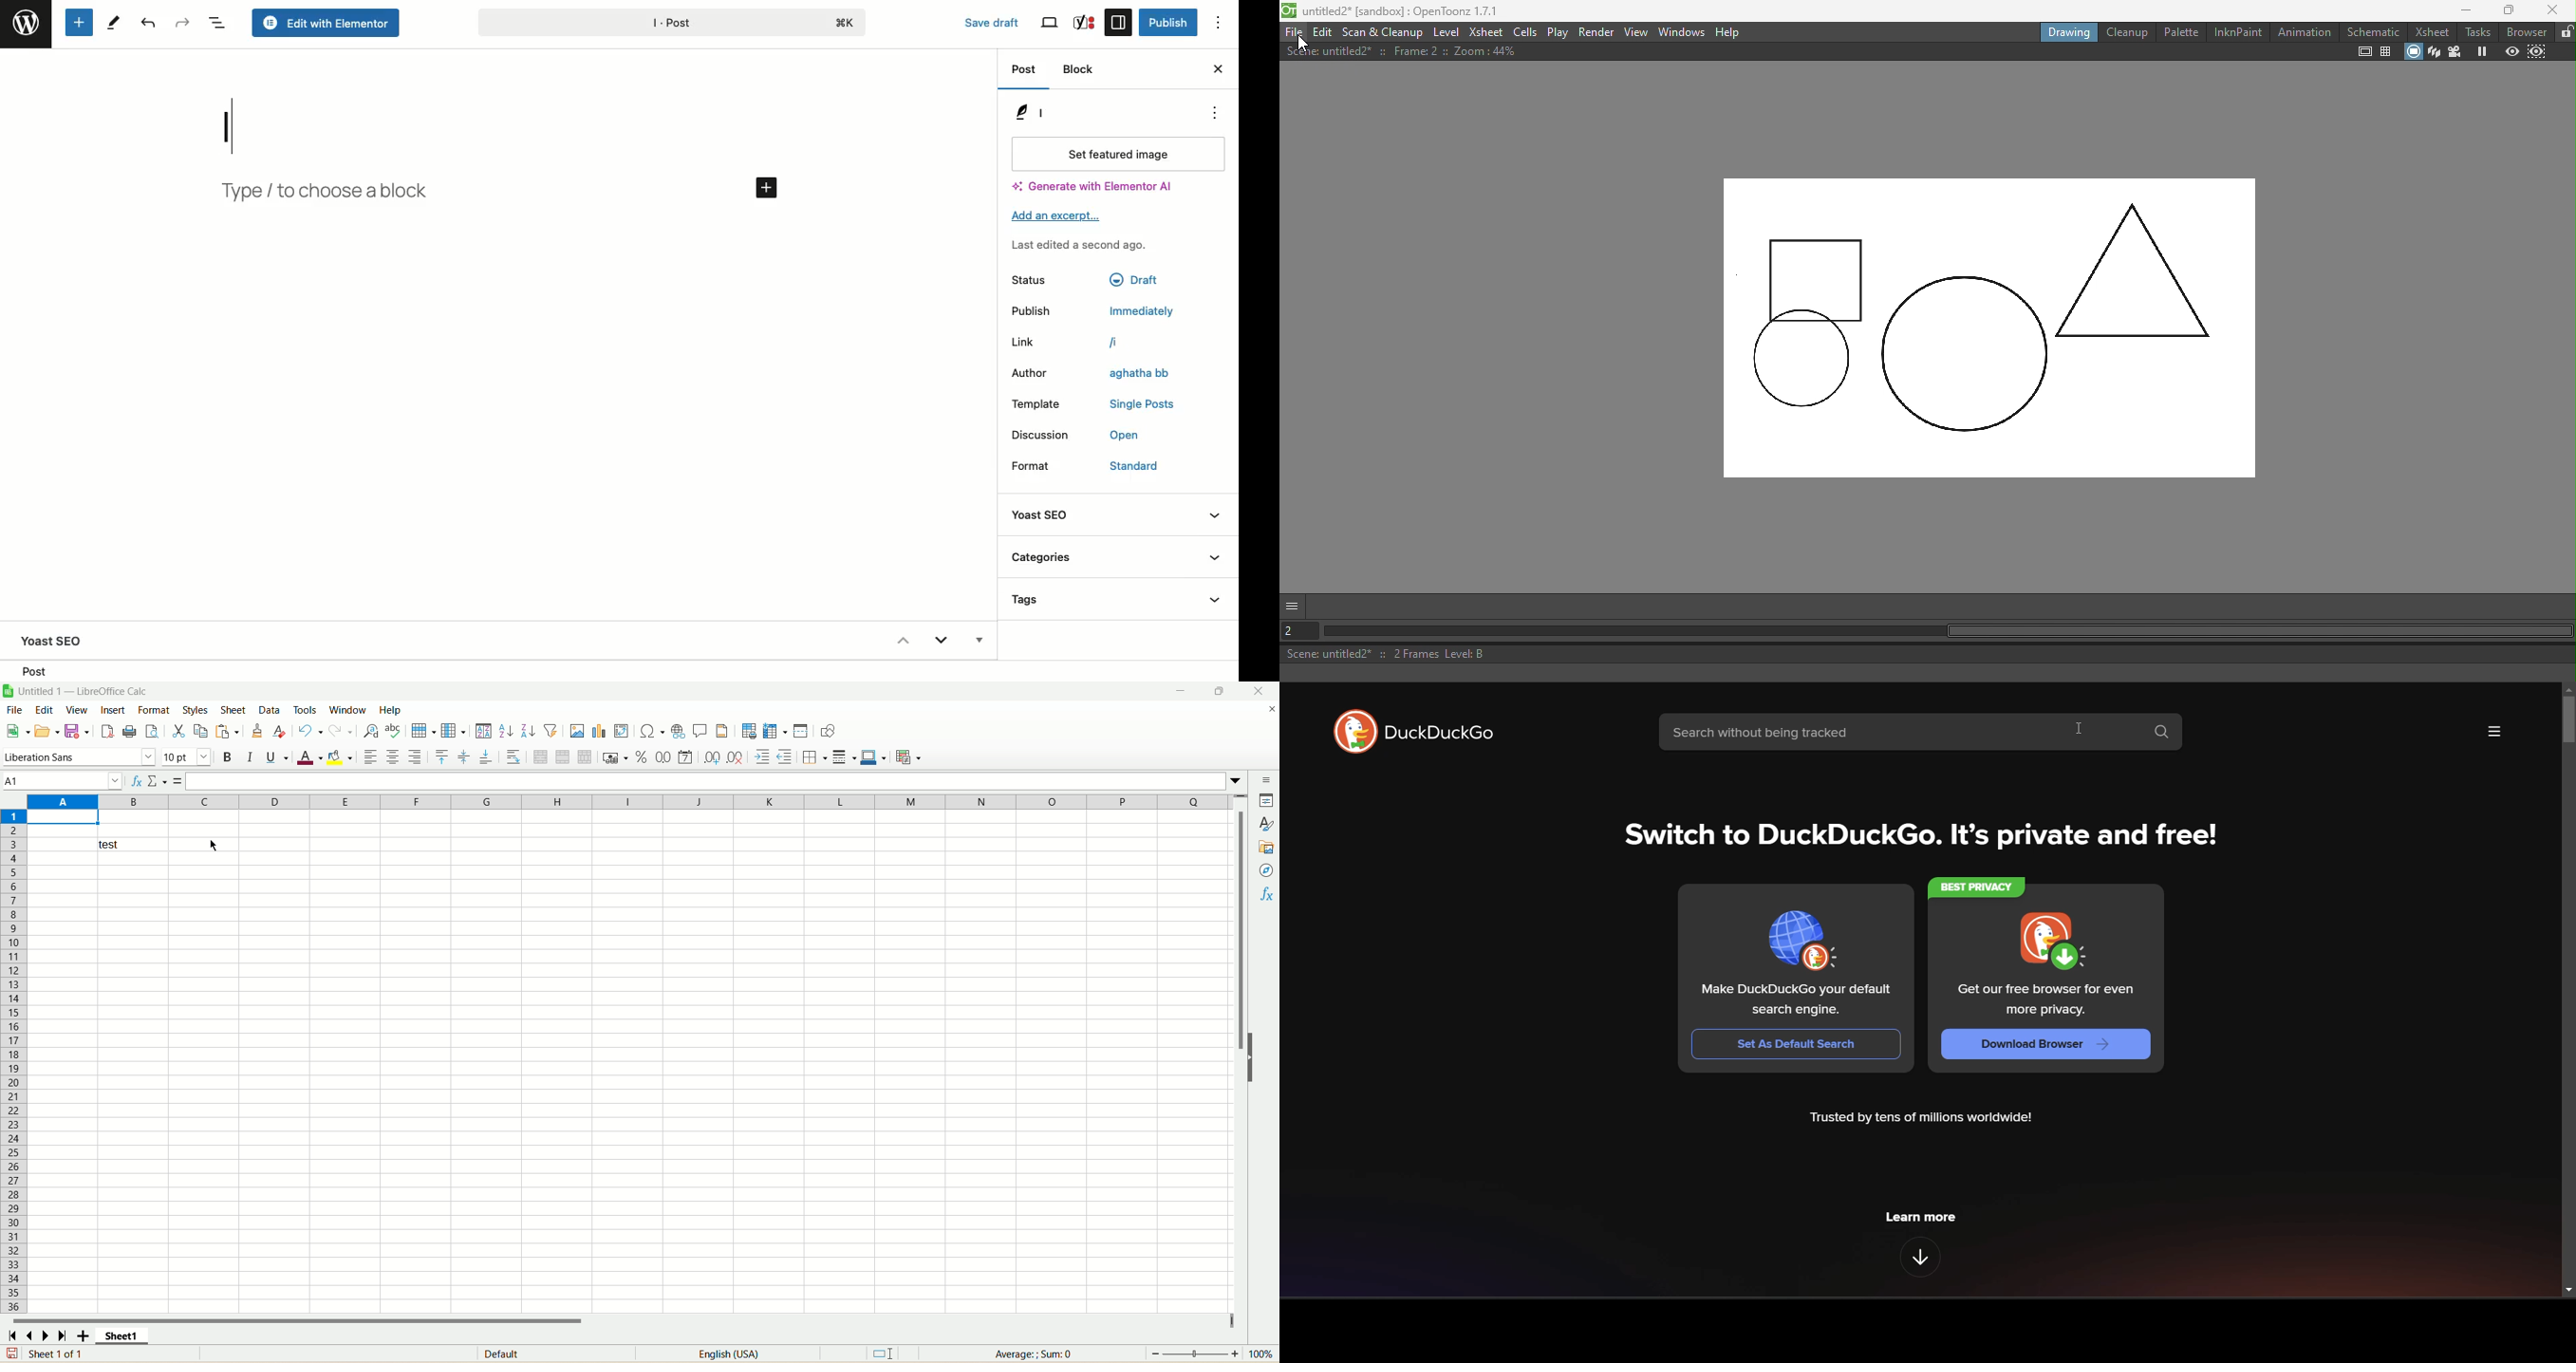 This screenshot has height=1372, width=2576. What do you see at coordinates (1266, 870) in the screenshot?
I see `Navigator` at bounding box center [1266, 870].